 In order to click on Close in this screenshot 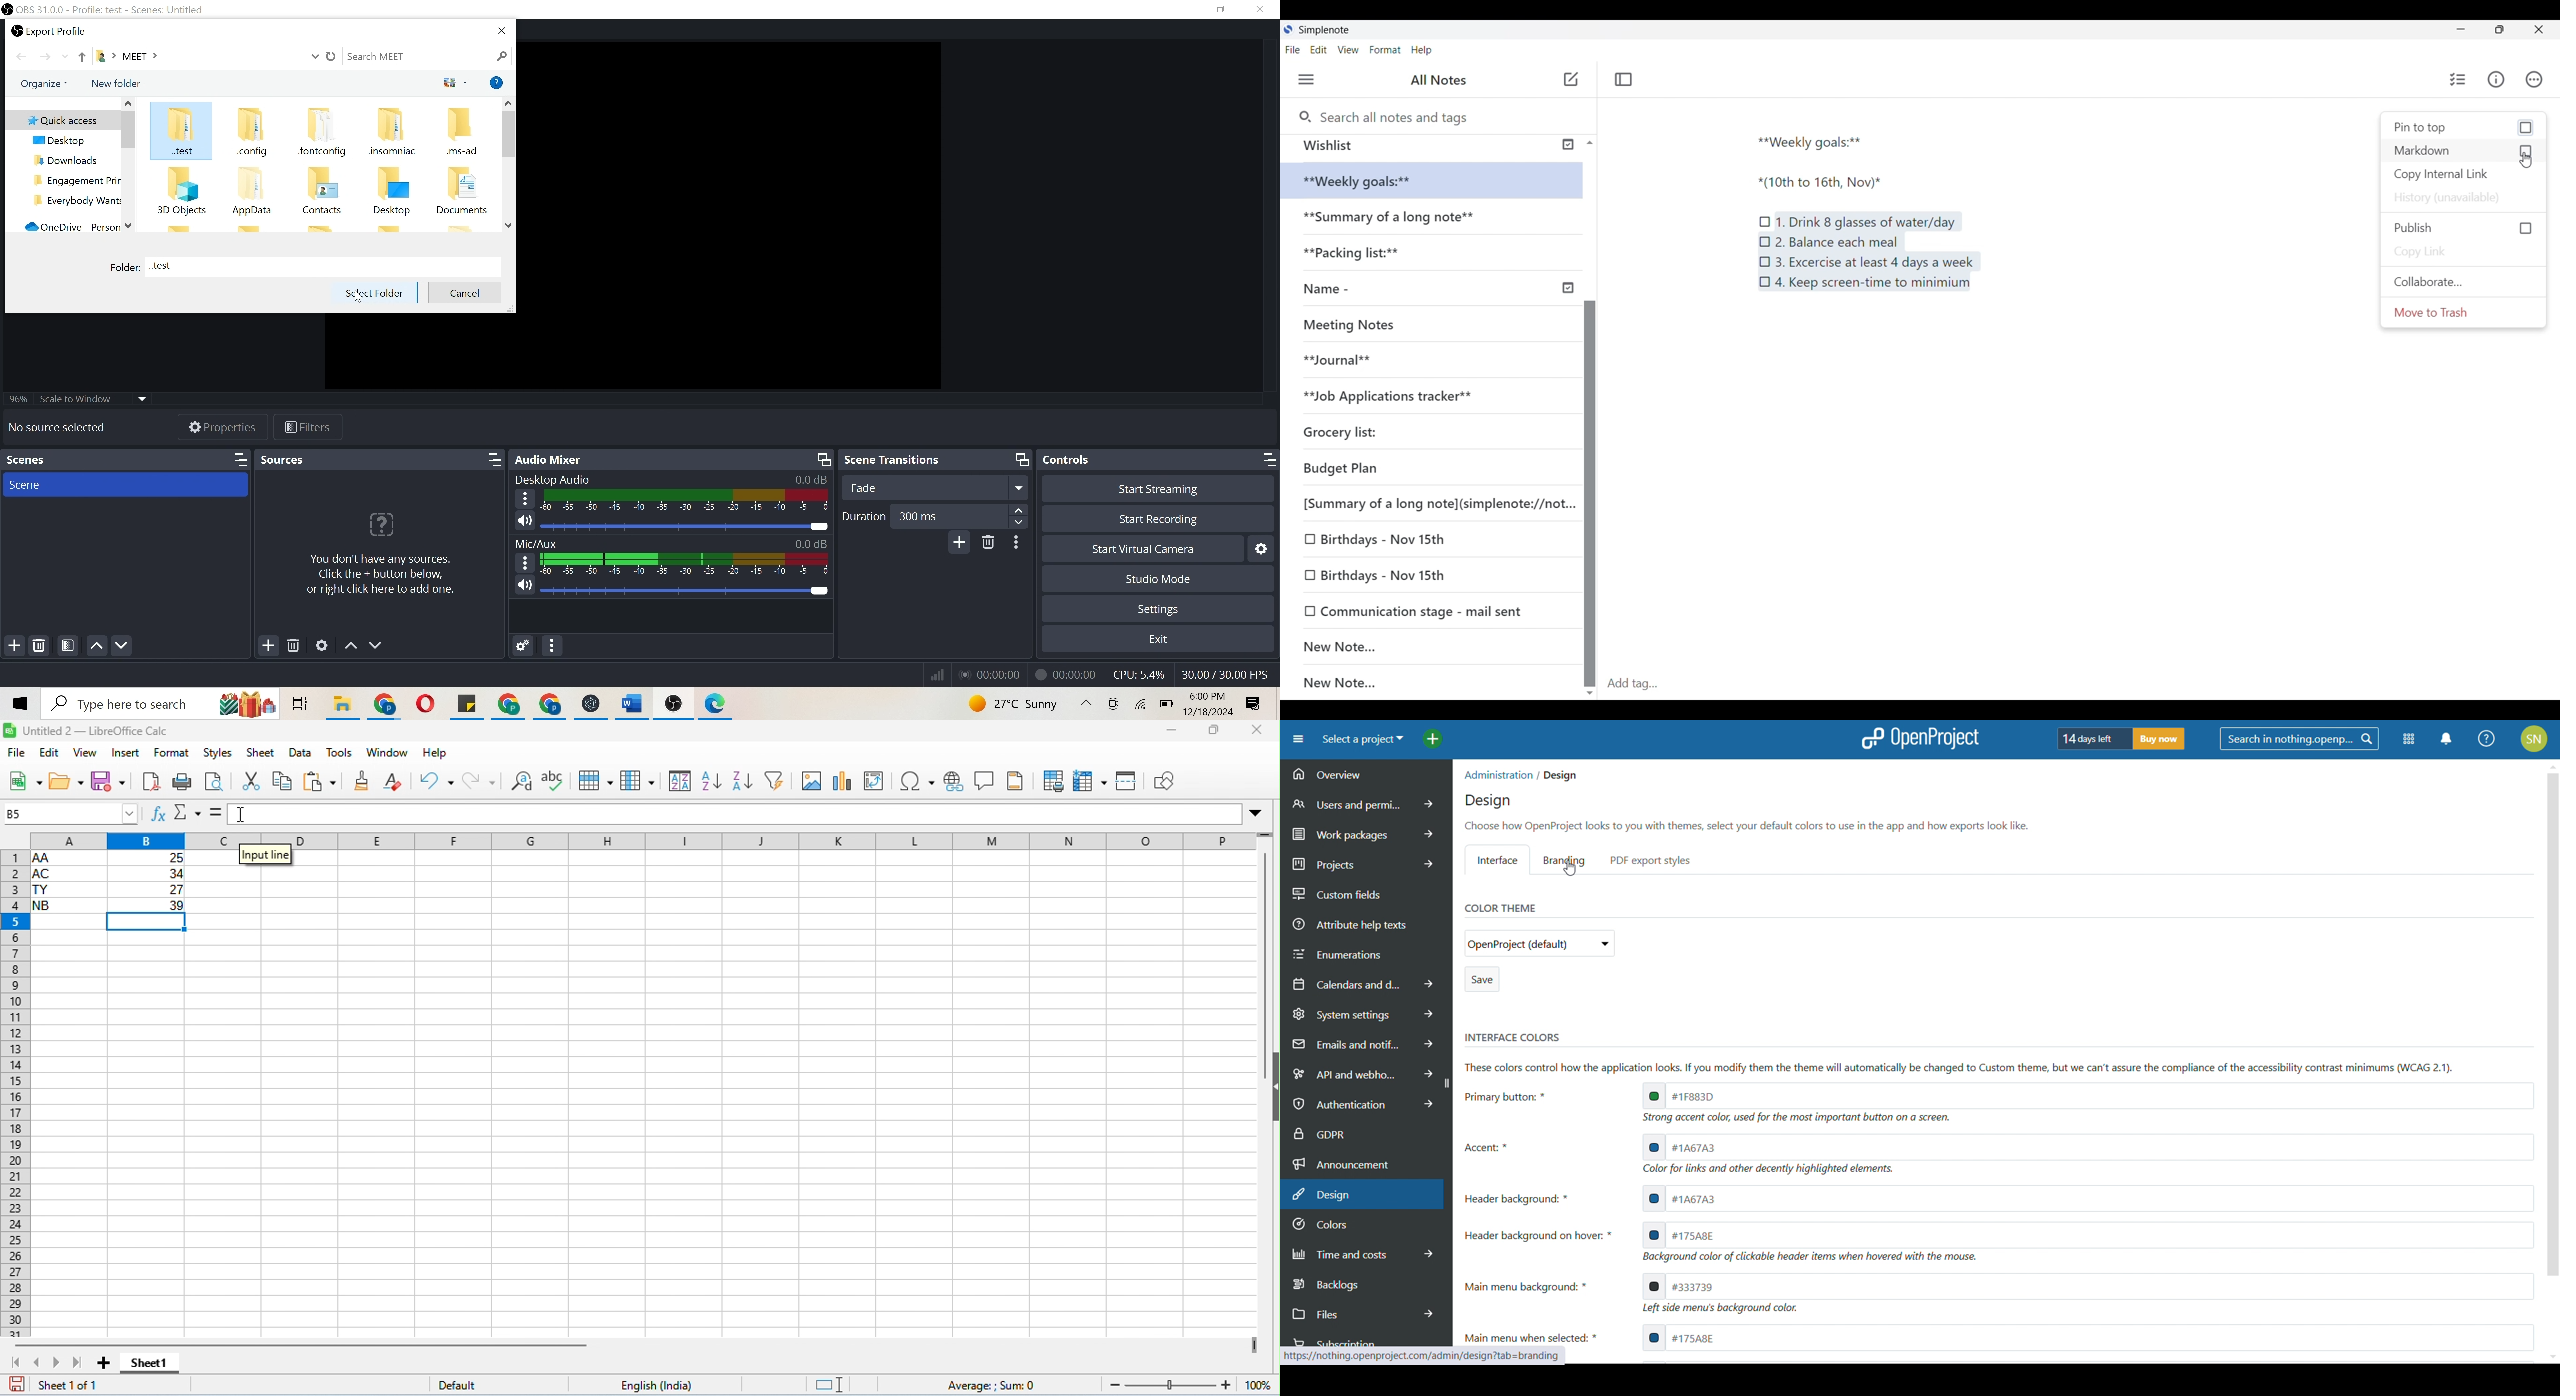, I will do `click(2544, 29)`.